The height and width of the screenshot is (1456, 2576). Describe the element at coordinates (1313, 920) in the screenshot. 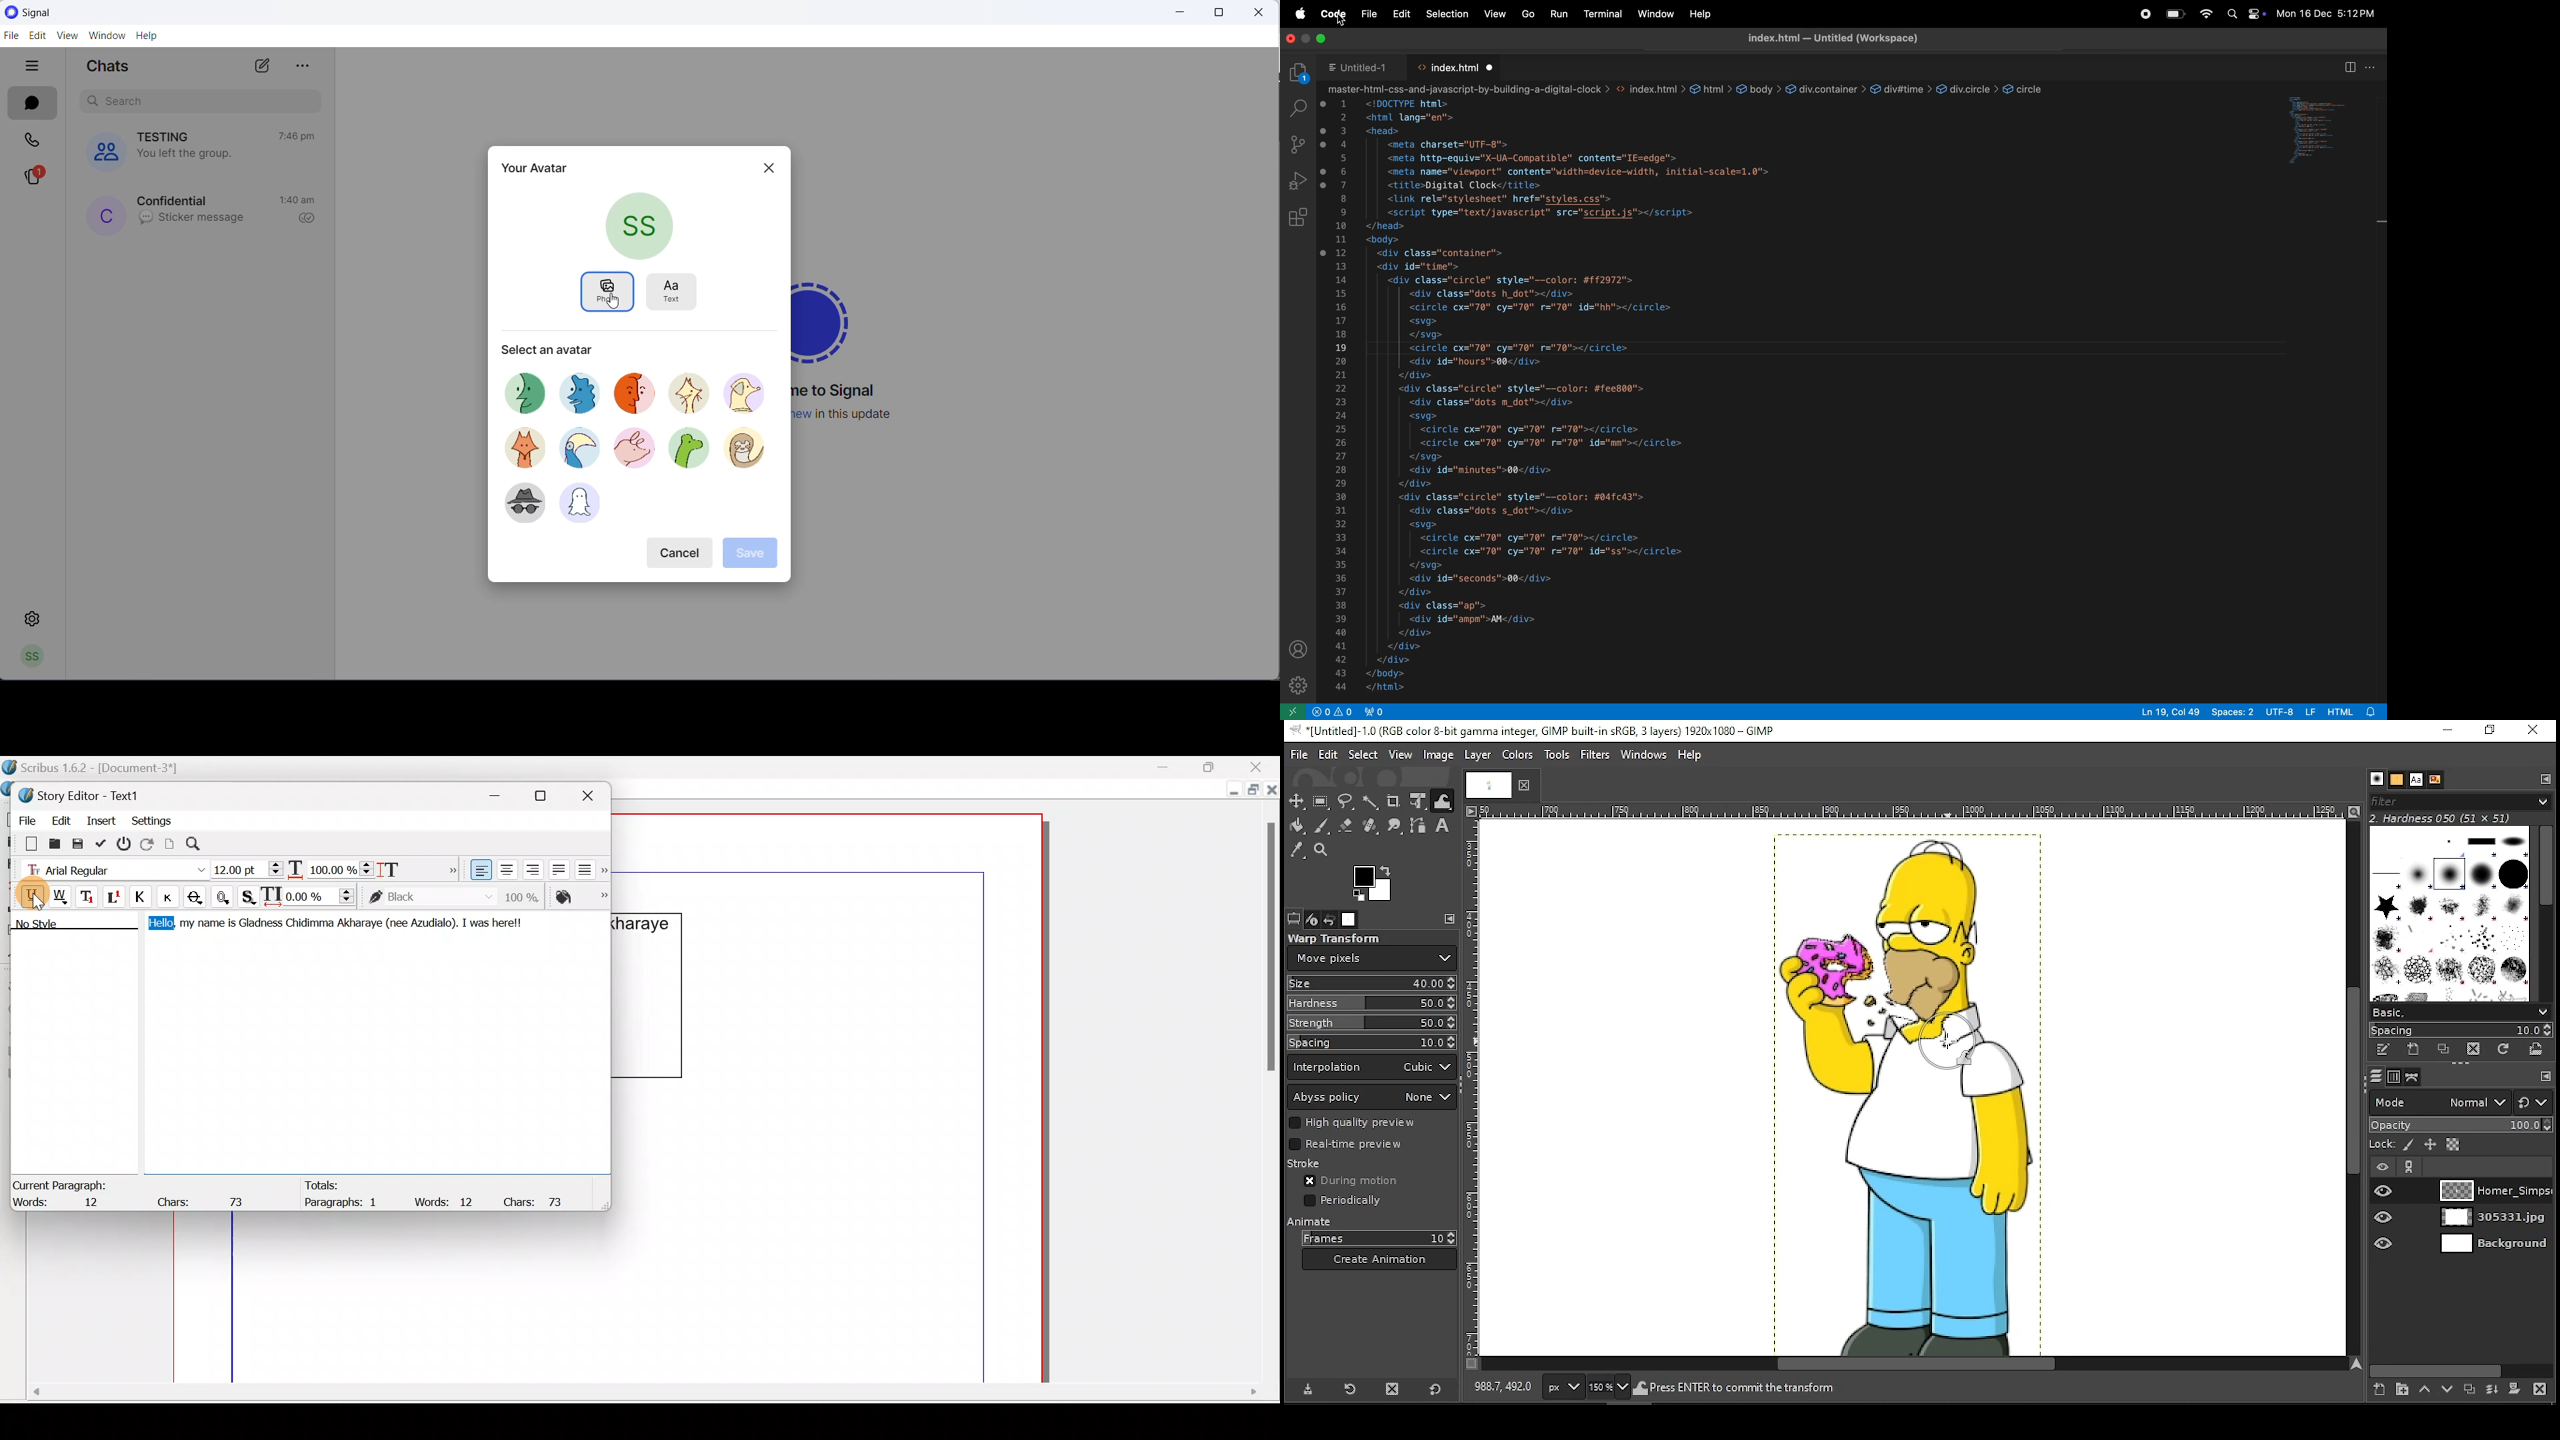

I see `device status` at that location.